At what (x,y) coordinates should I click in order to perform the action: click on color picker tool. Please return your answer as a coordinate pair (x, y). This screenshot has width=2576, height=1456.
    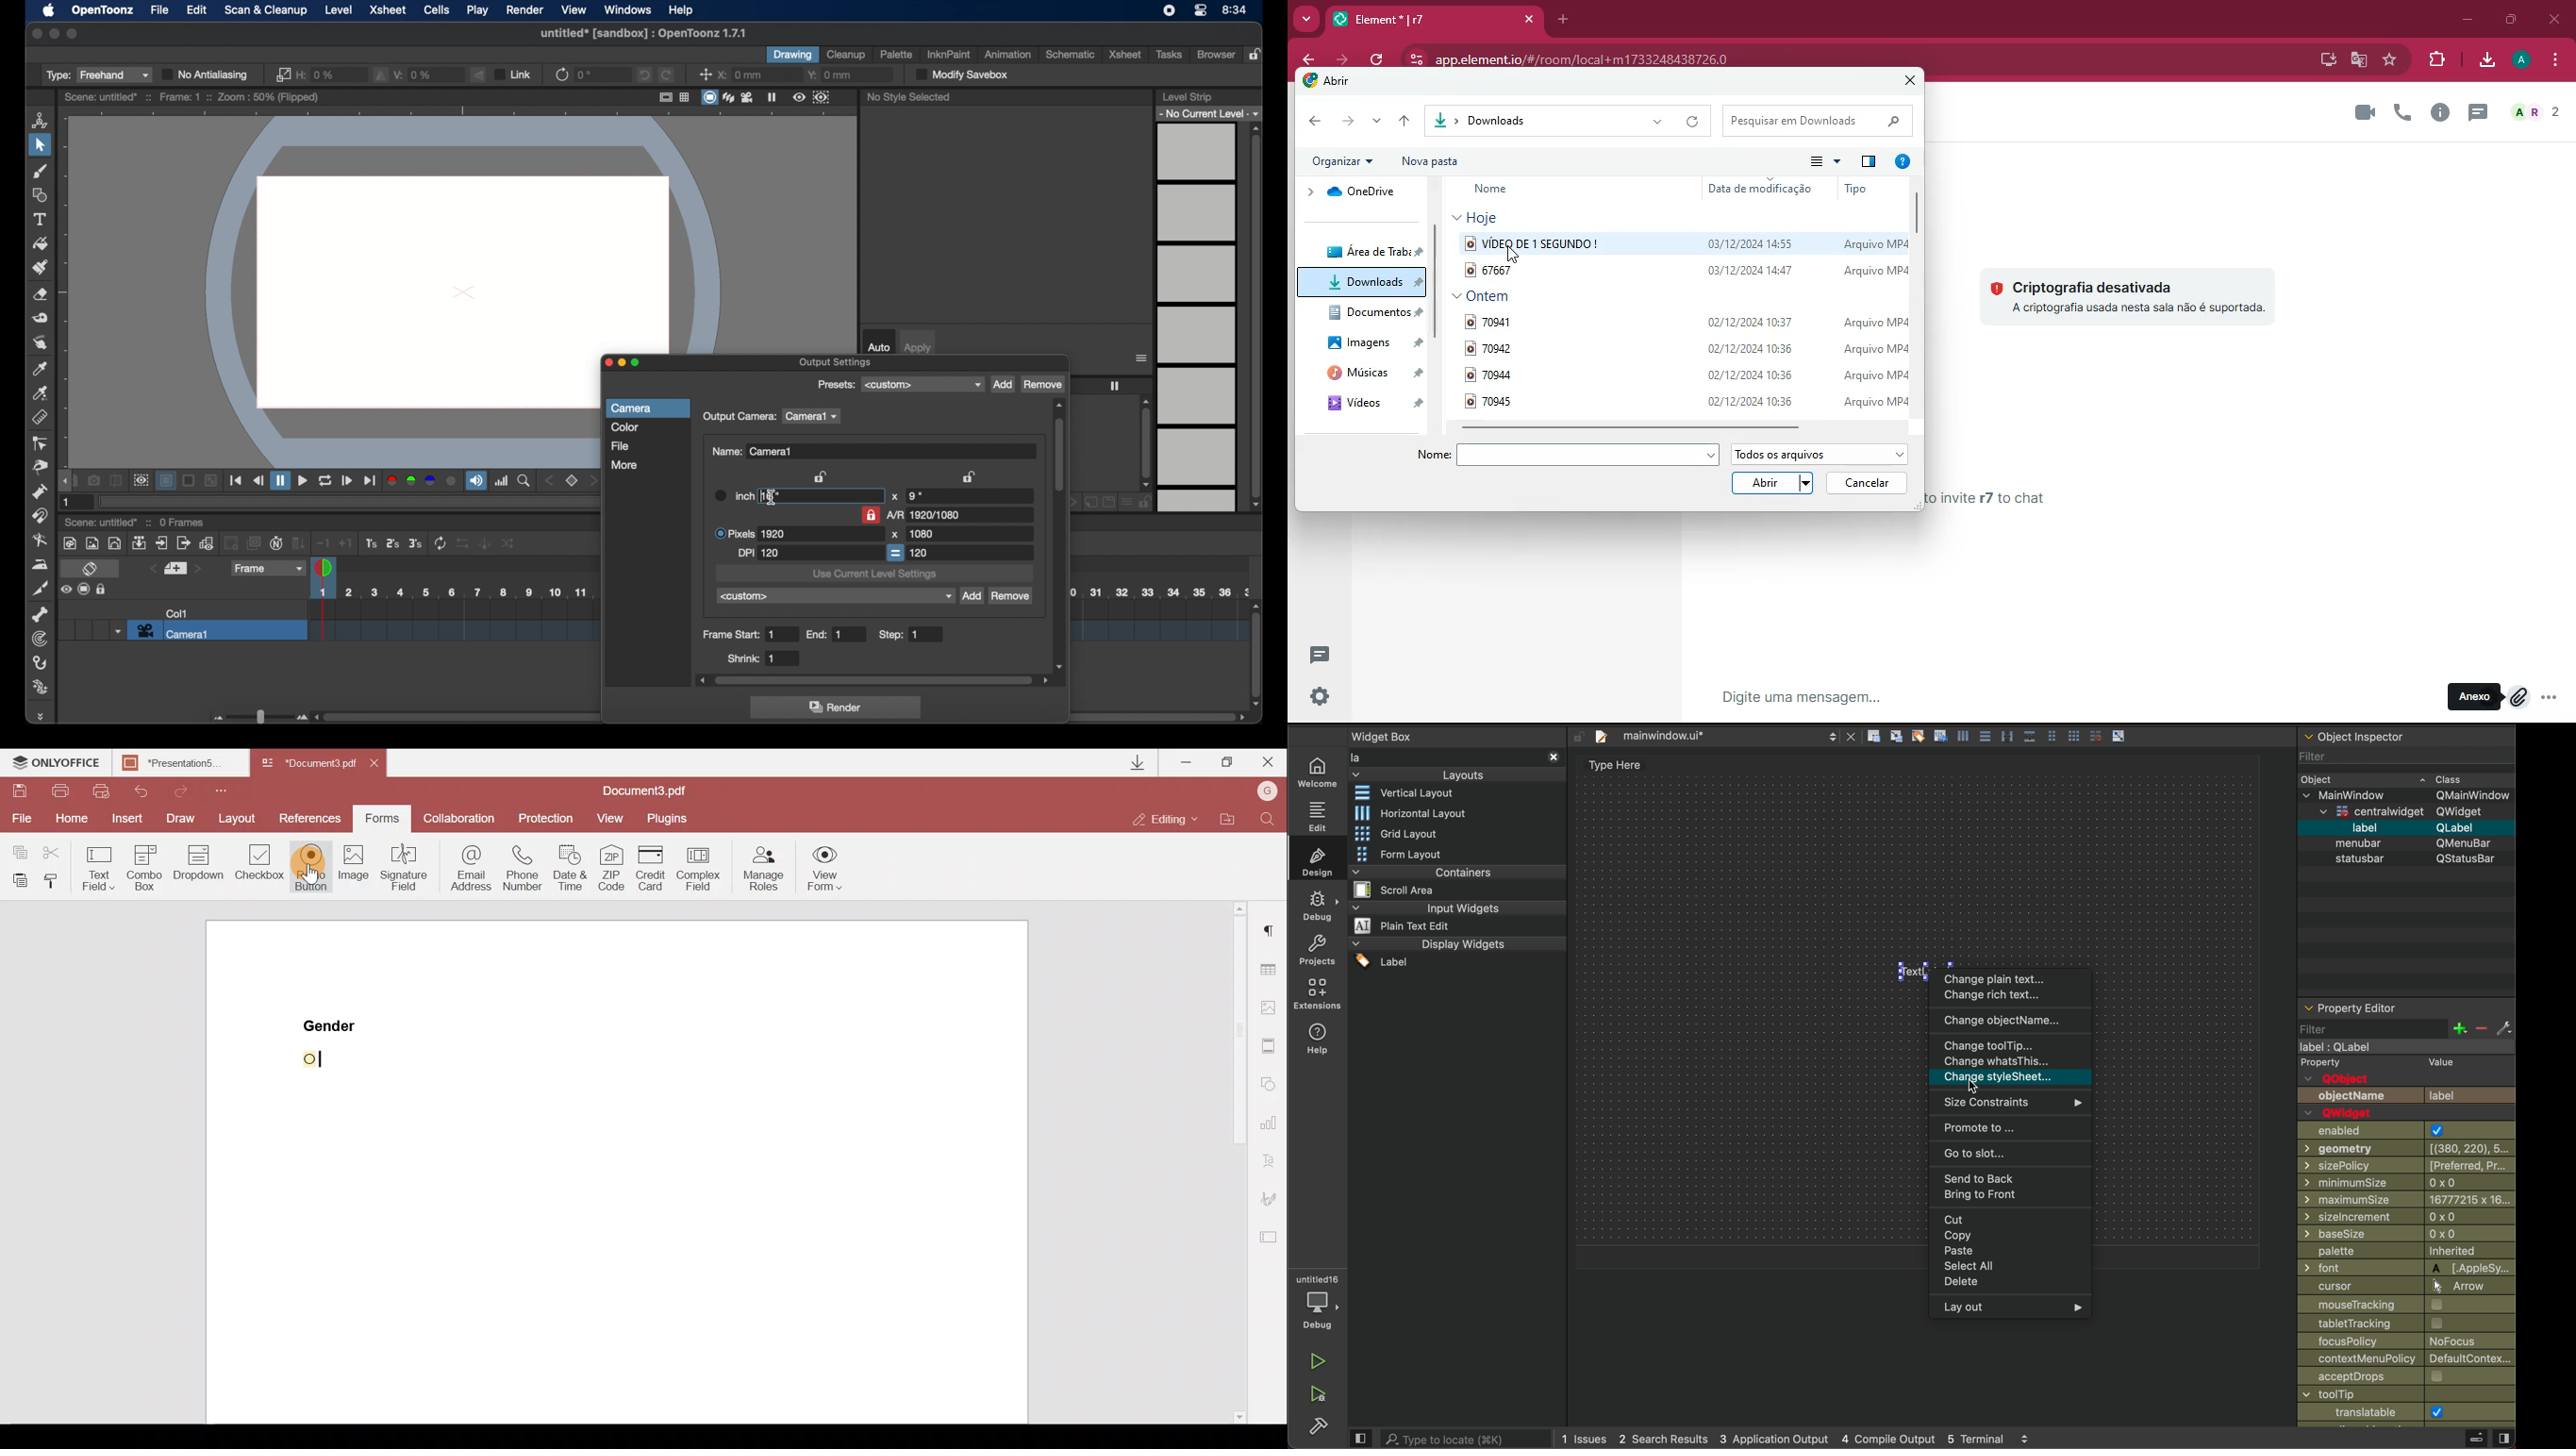
    Looking at the image, I should click on (41, 368).